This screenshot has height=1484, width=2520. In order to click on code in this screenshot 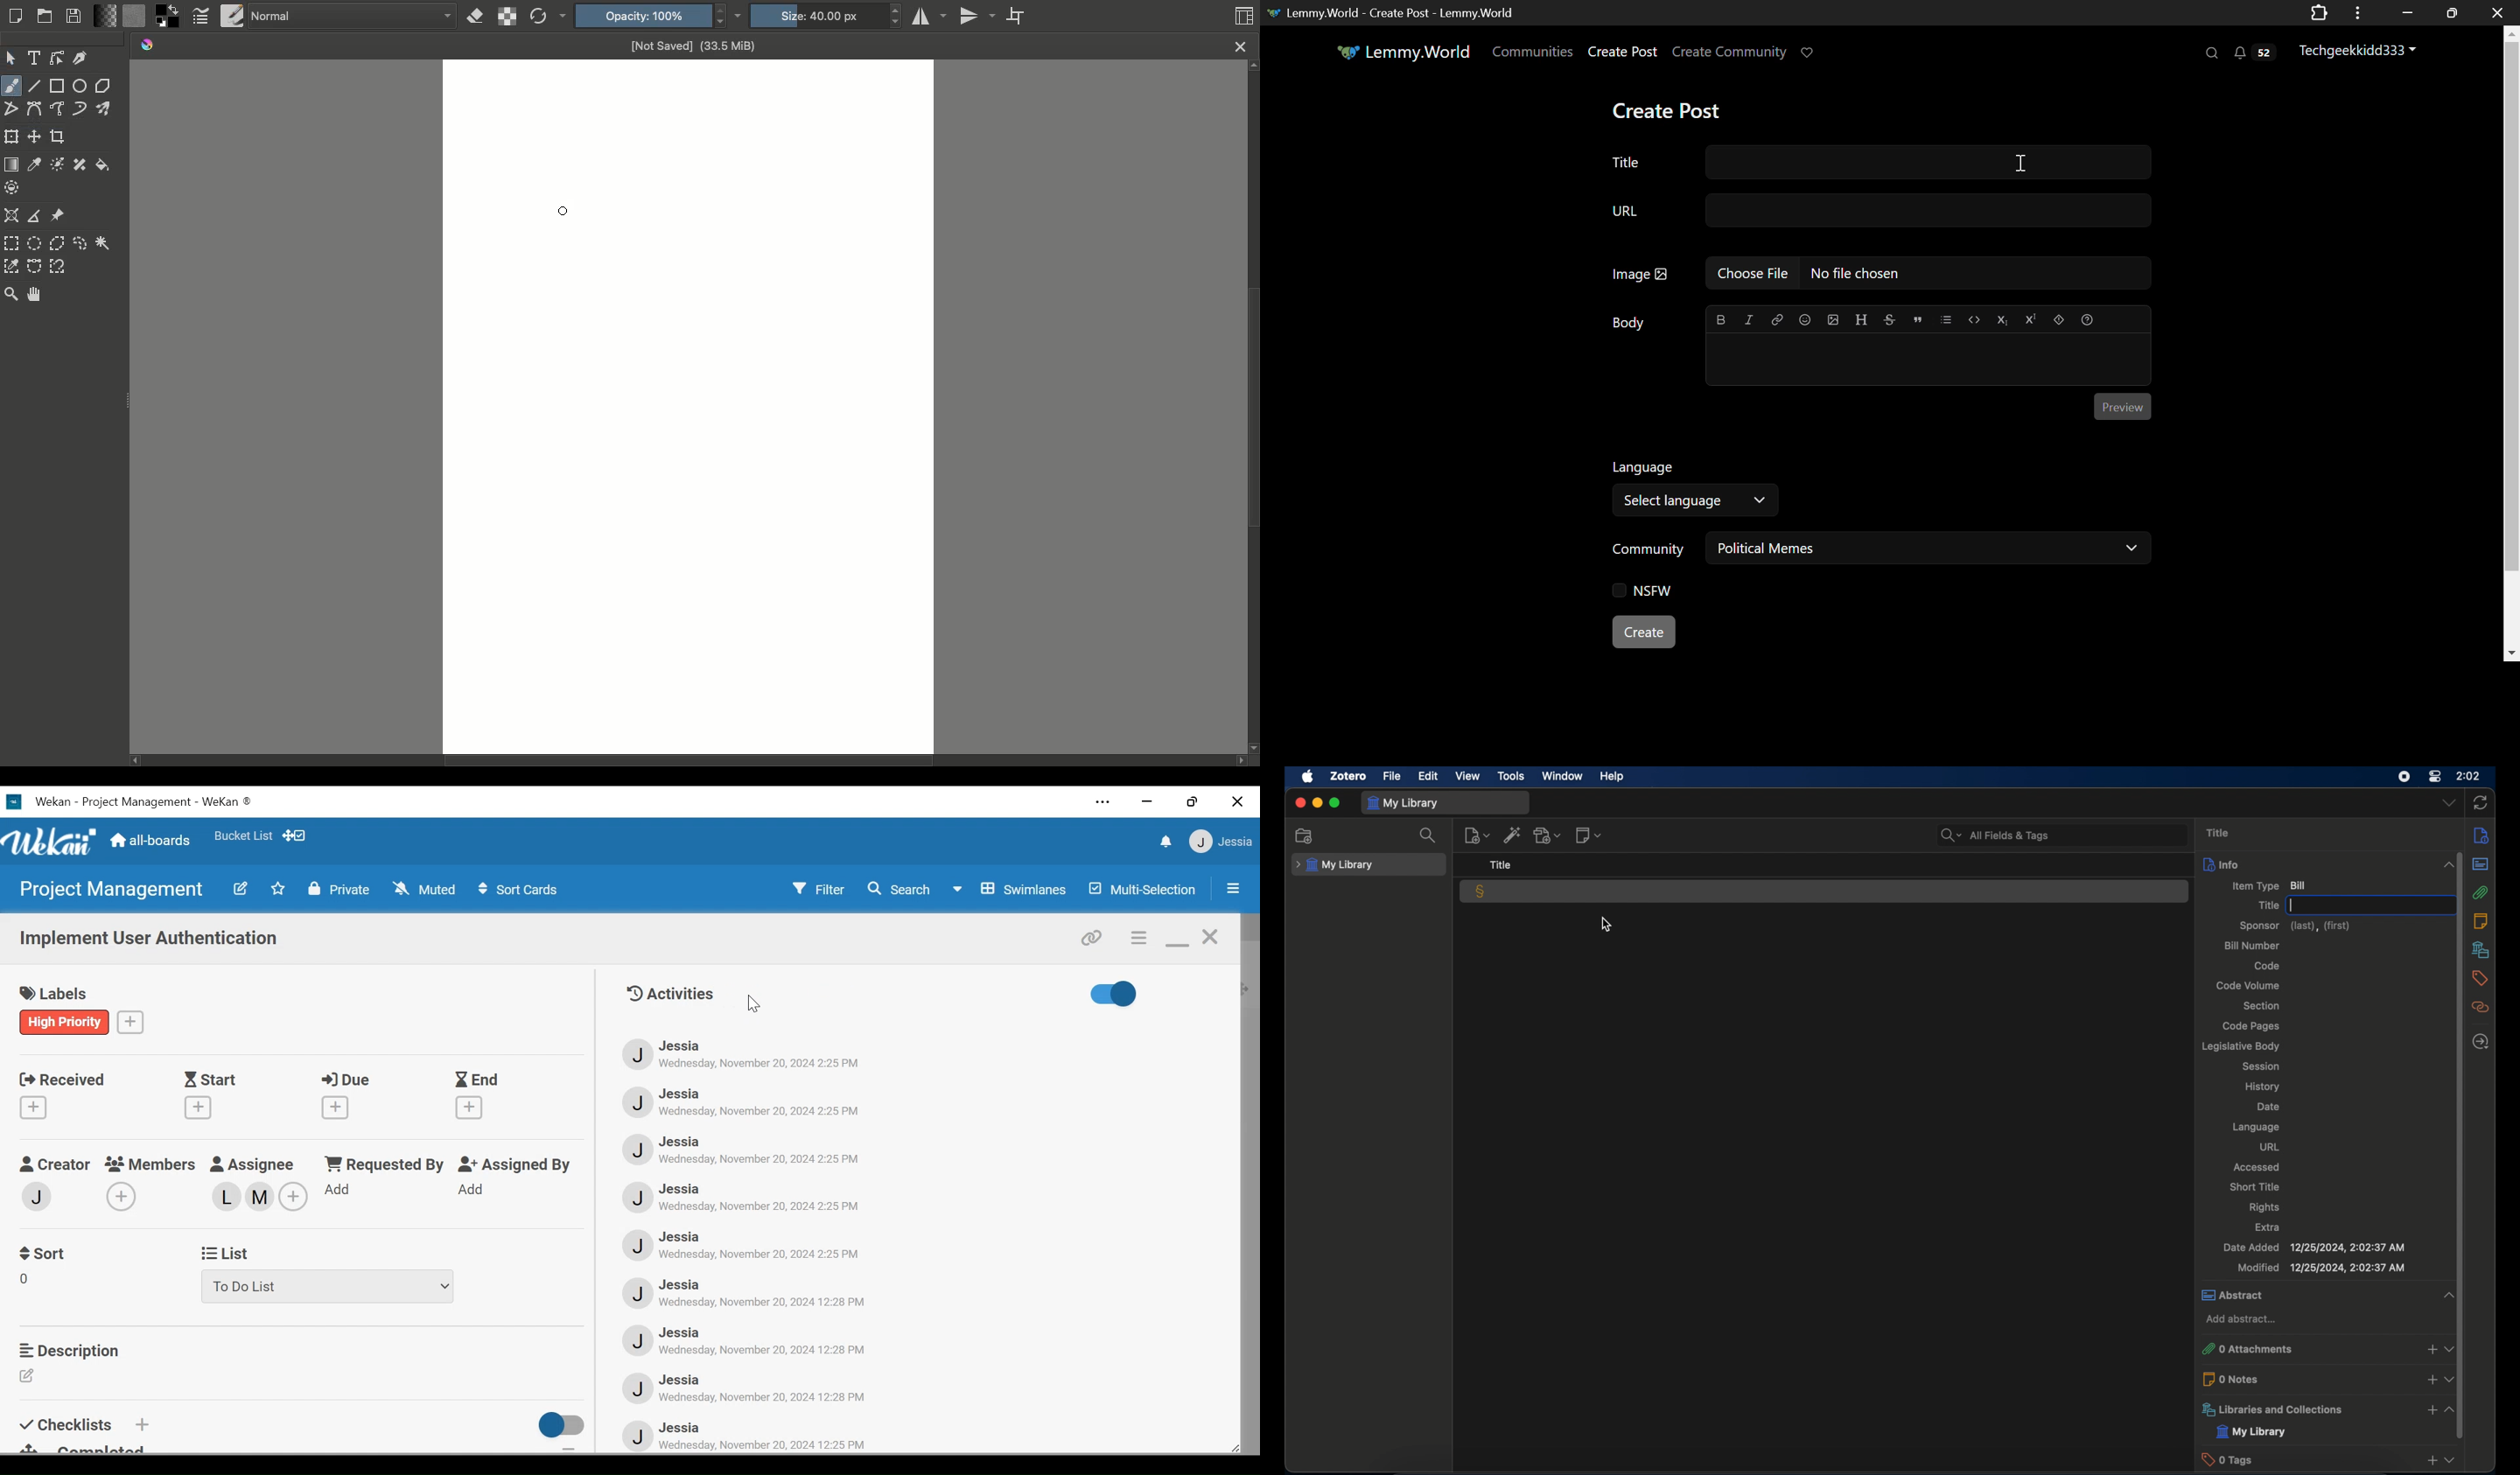, I will do `click(2267, 965)`.